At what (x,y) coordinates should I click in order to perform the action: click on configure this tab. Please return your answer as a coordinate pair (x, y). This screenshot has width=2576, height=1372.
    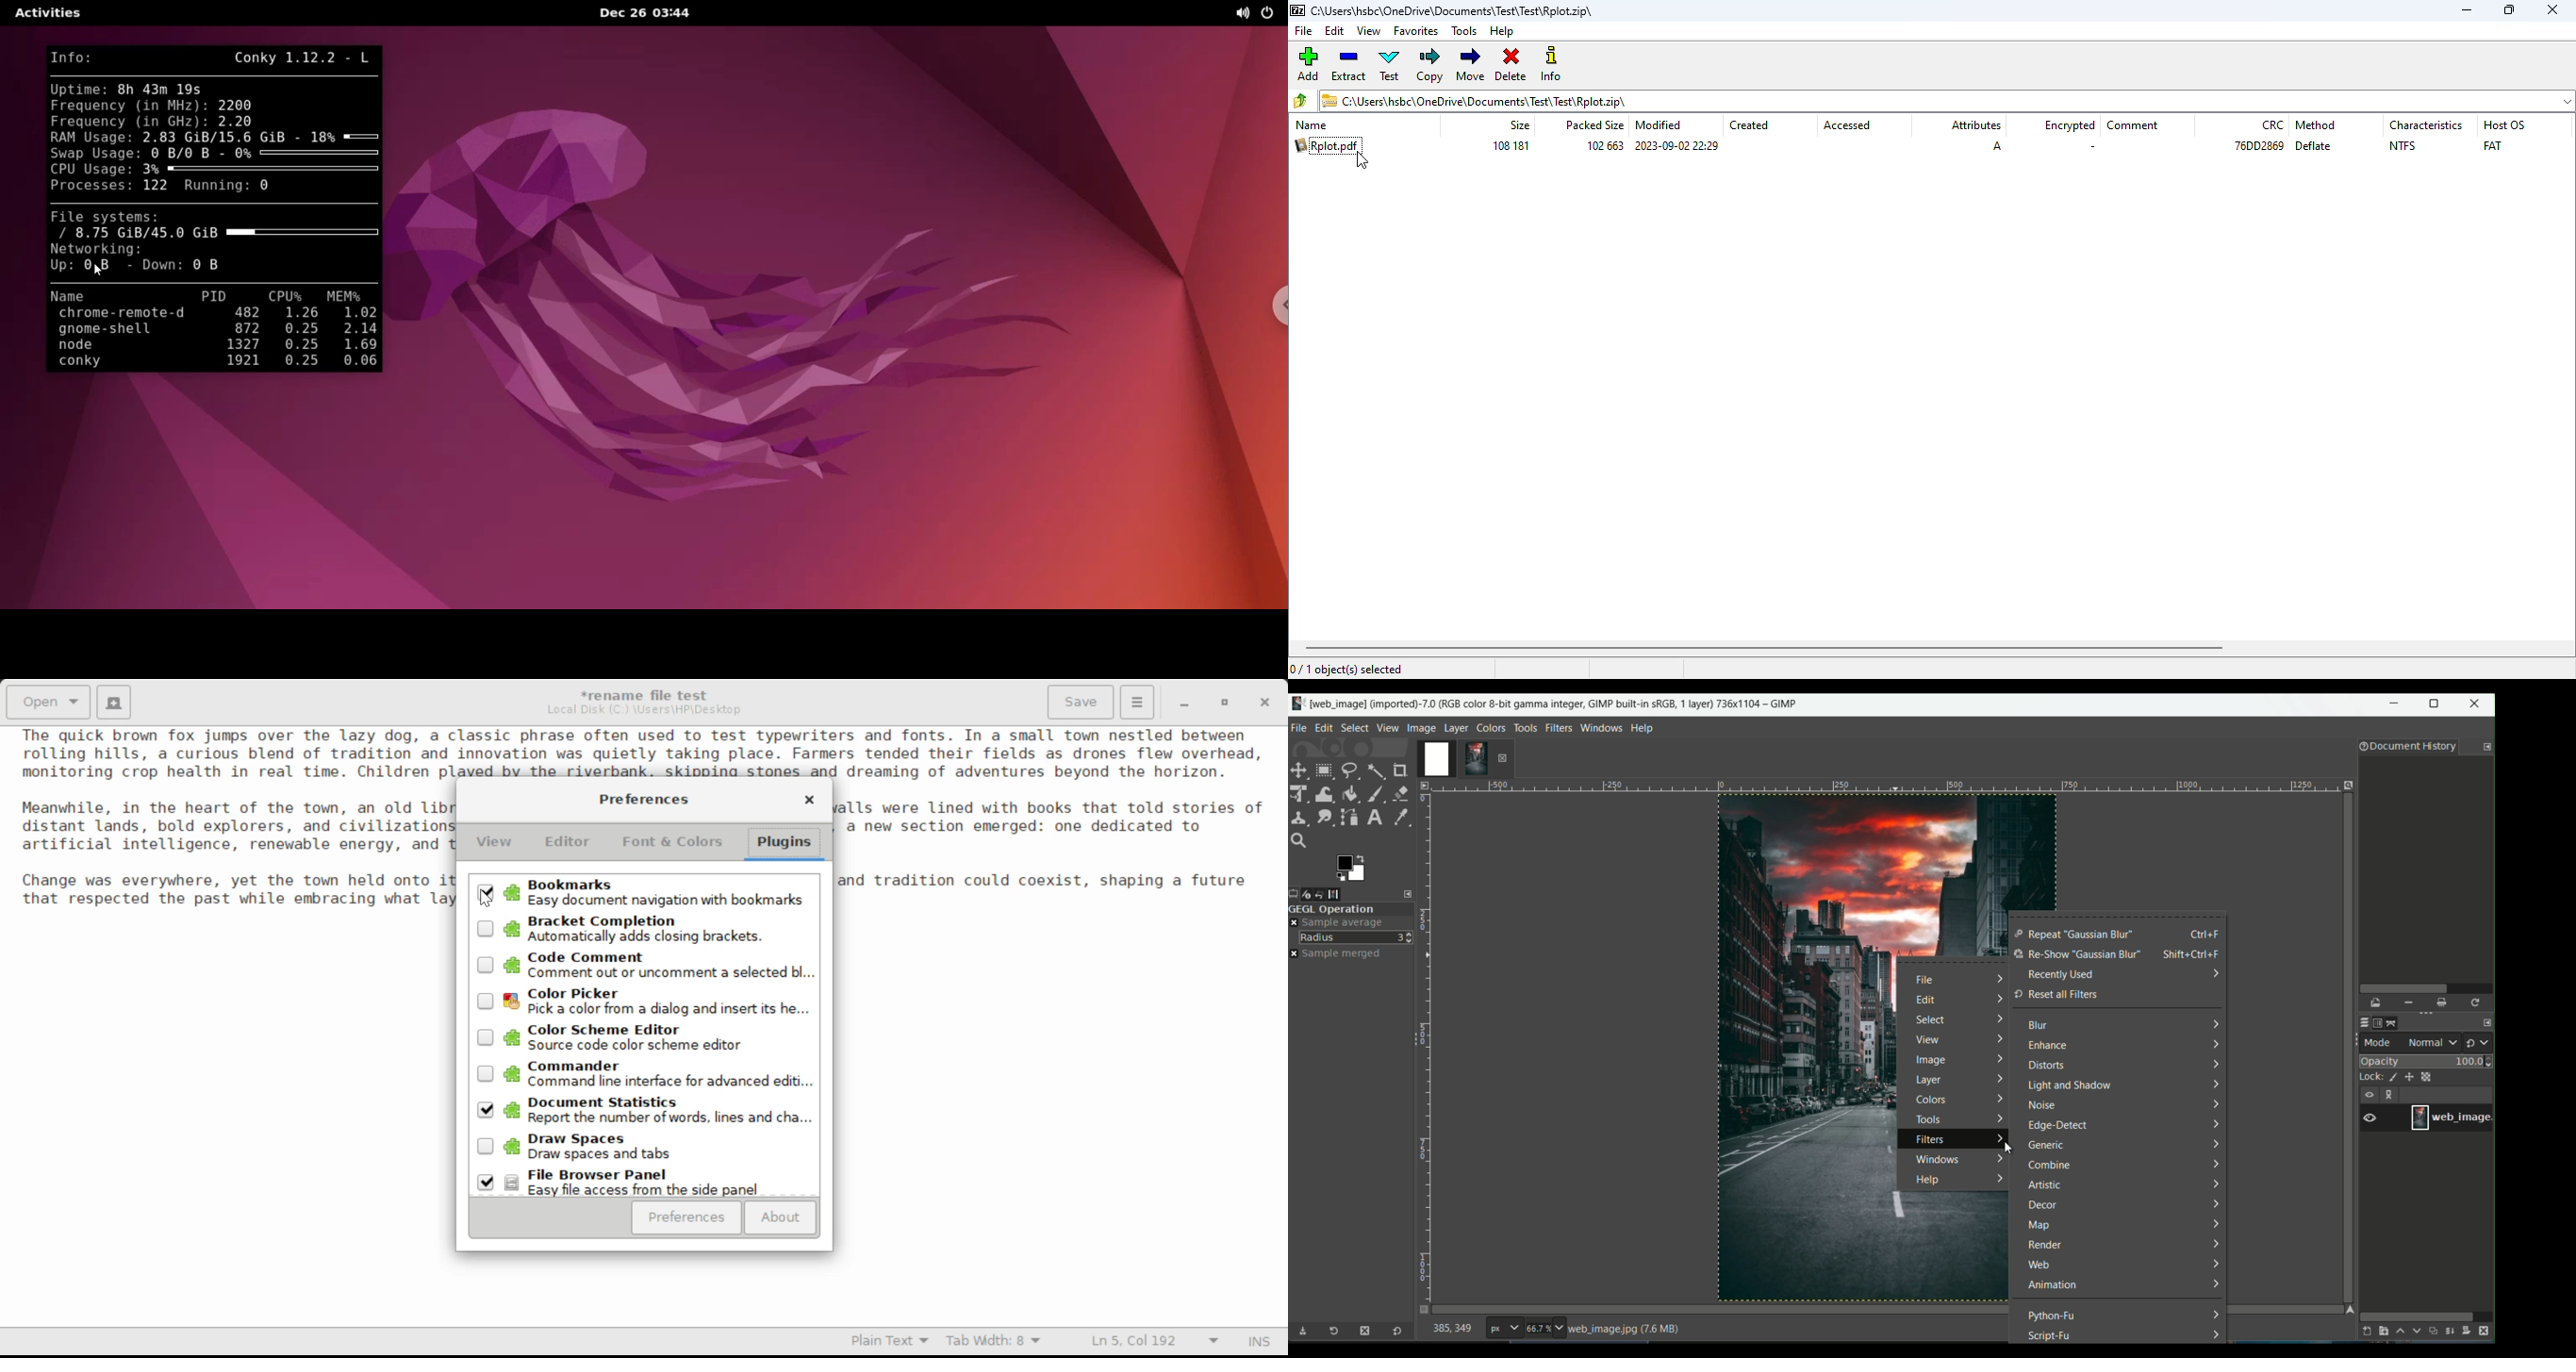
    Looking at the image, I should click on (2487, 747).